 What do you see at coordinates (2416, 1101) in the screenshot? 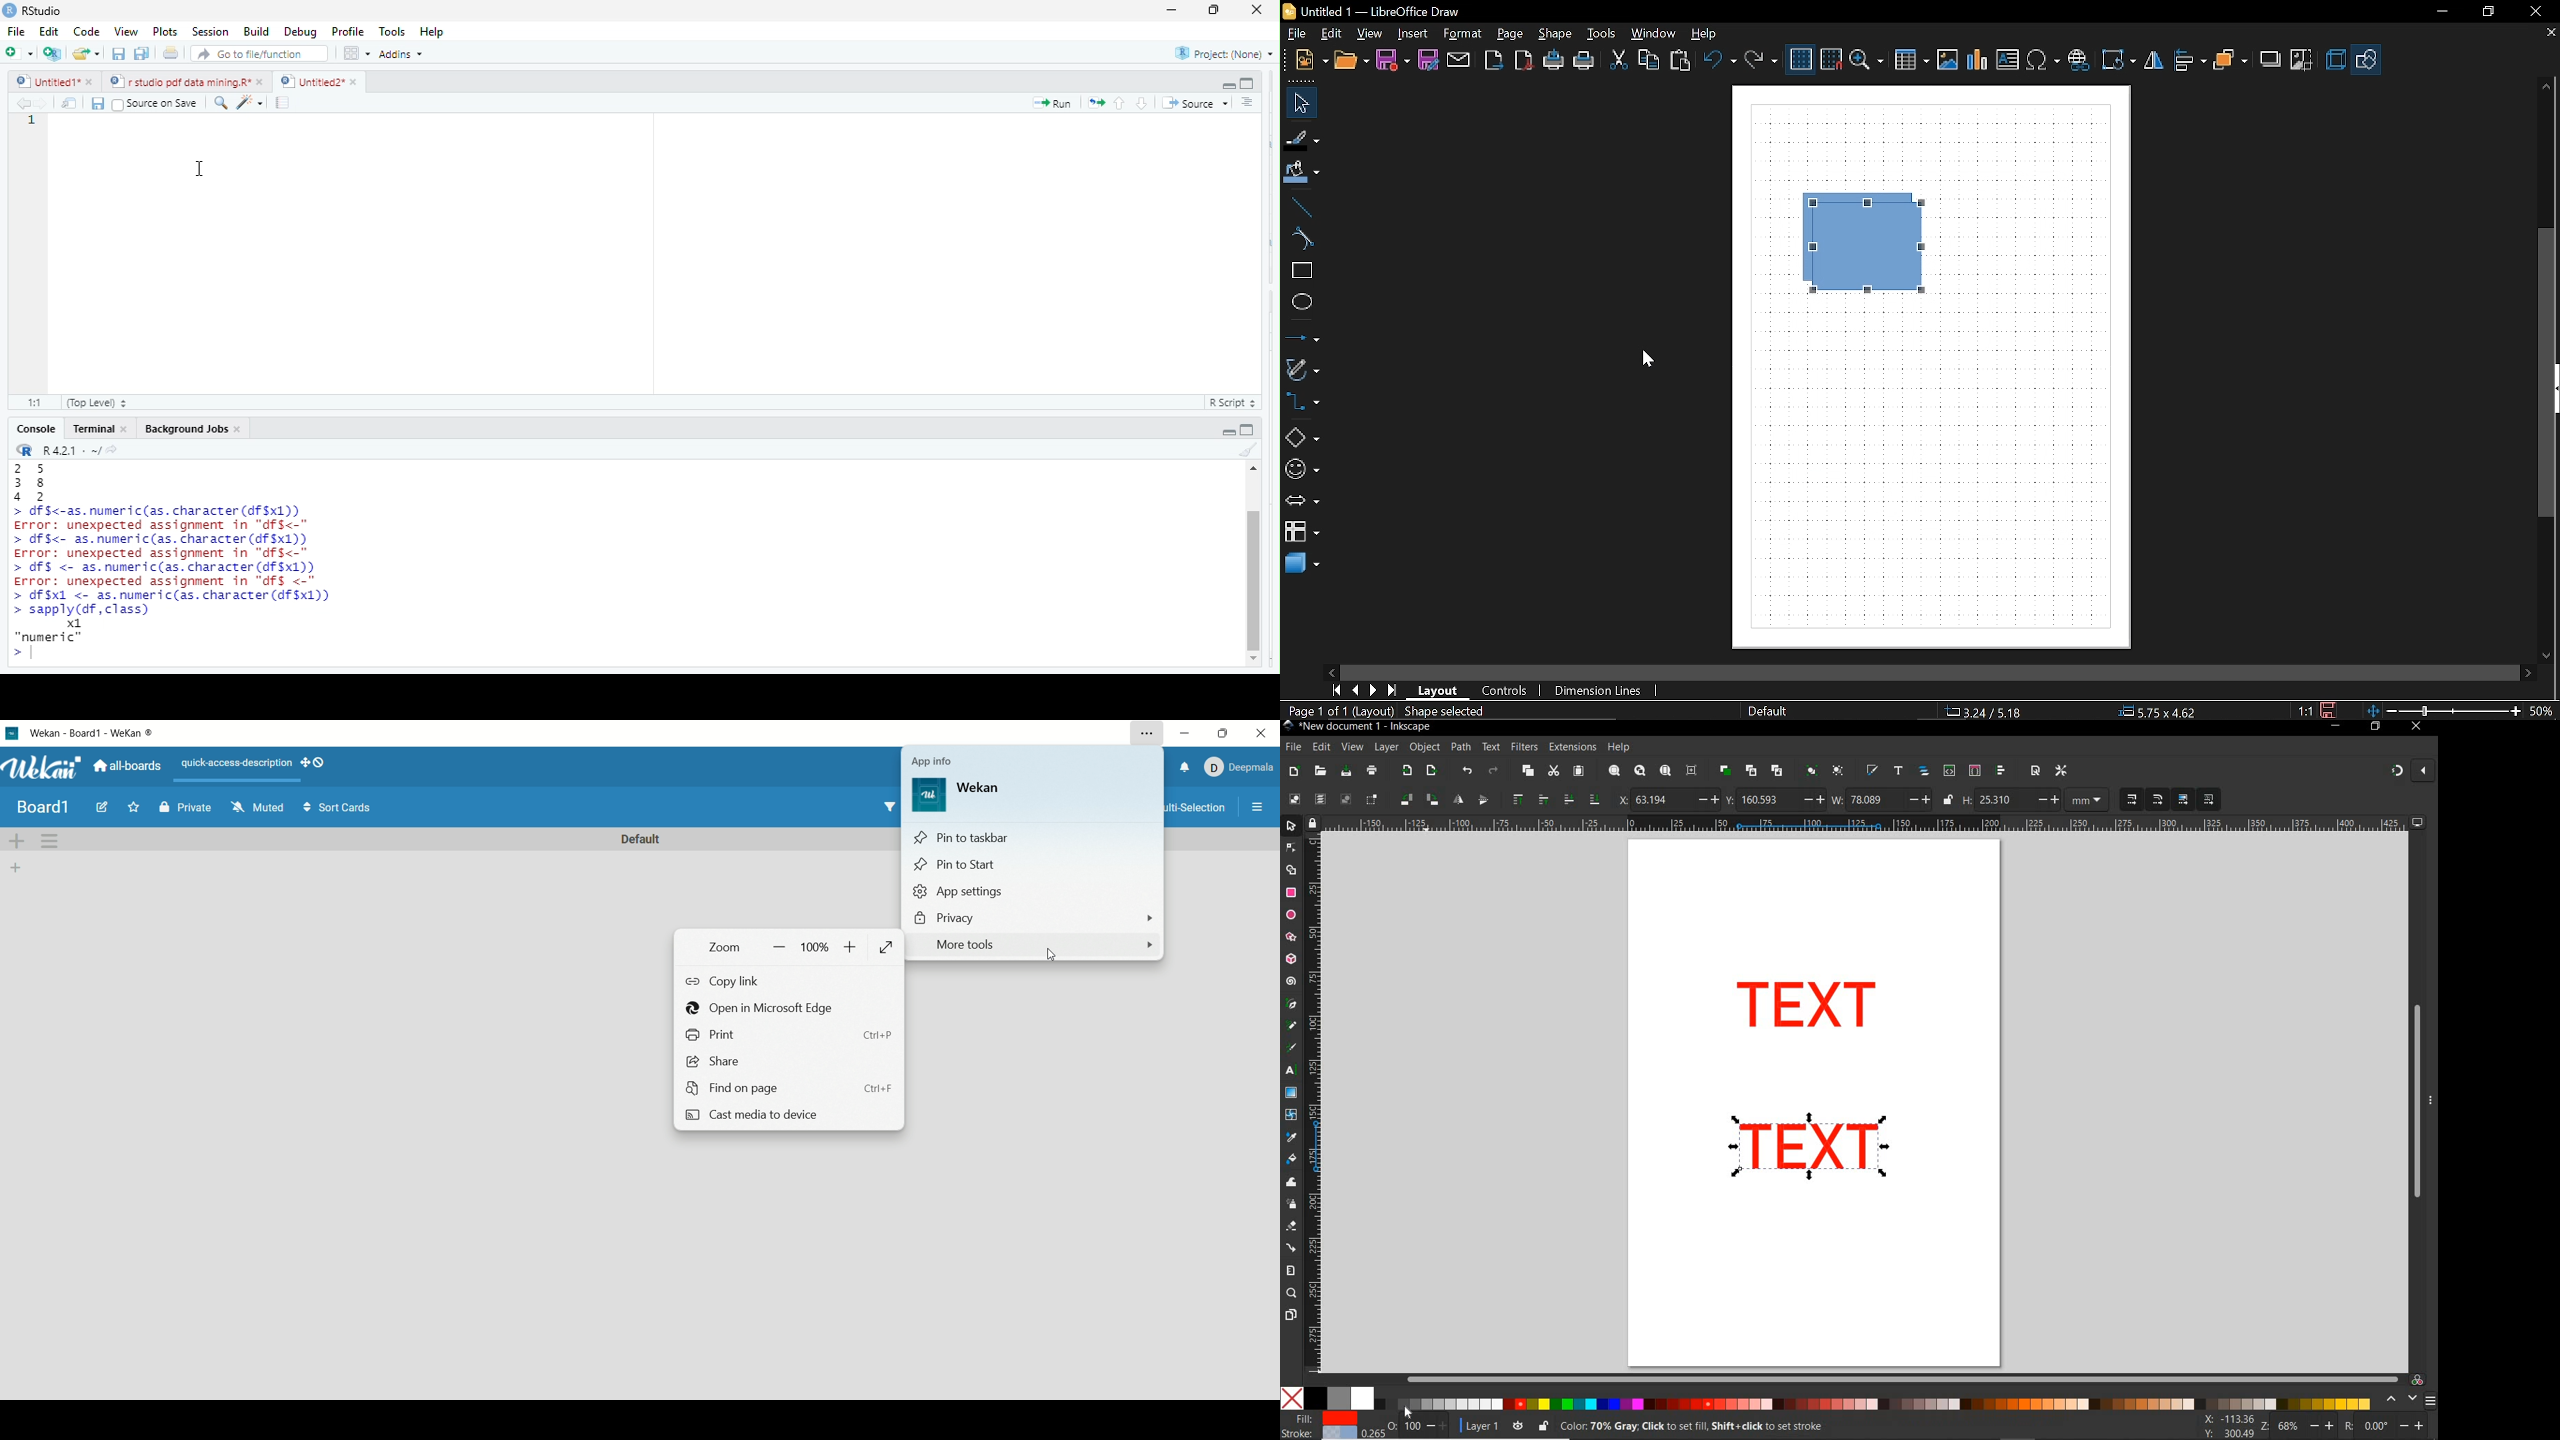
I see `scrollbar` at bounding box center [2416, 1101].